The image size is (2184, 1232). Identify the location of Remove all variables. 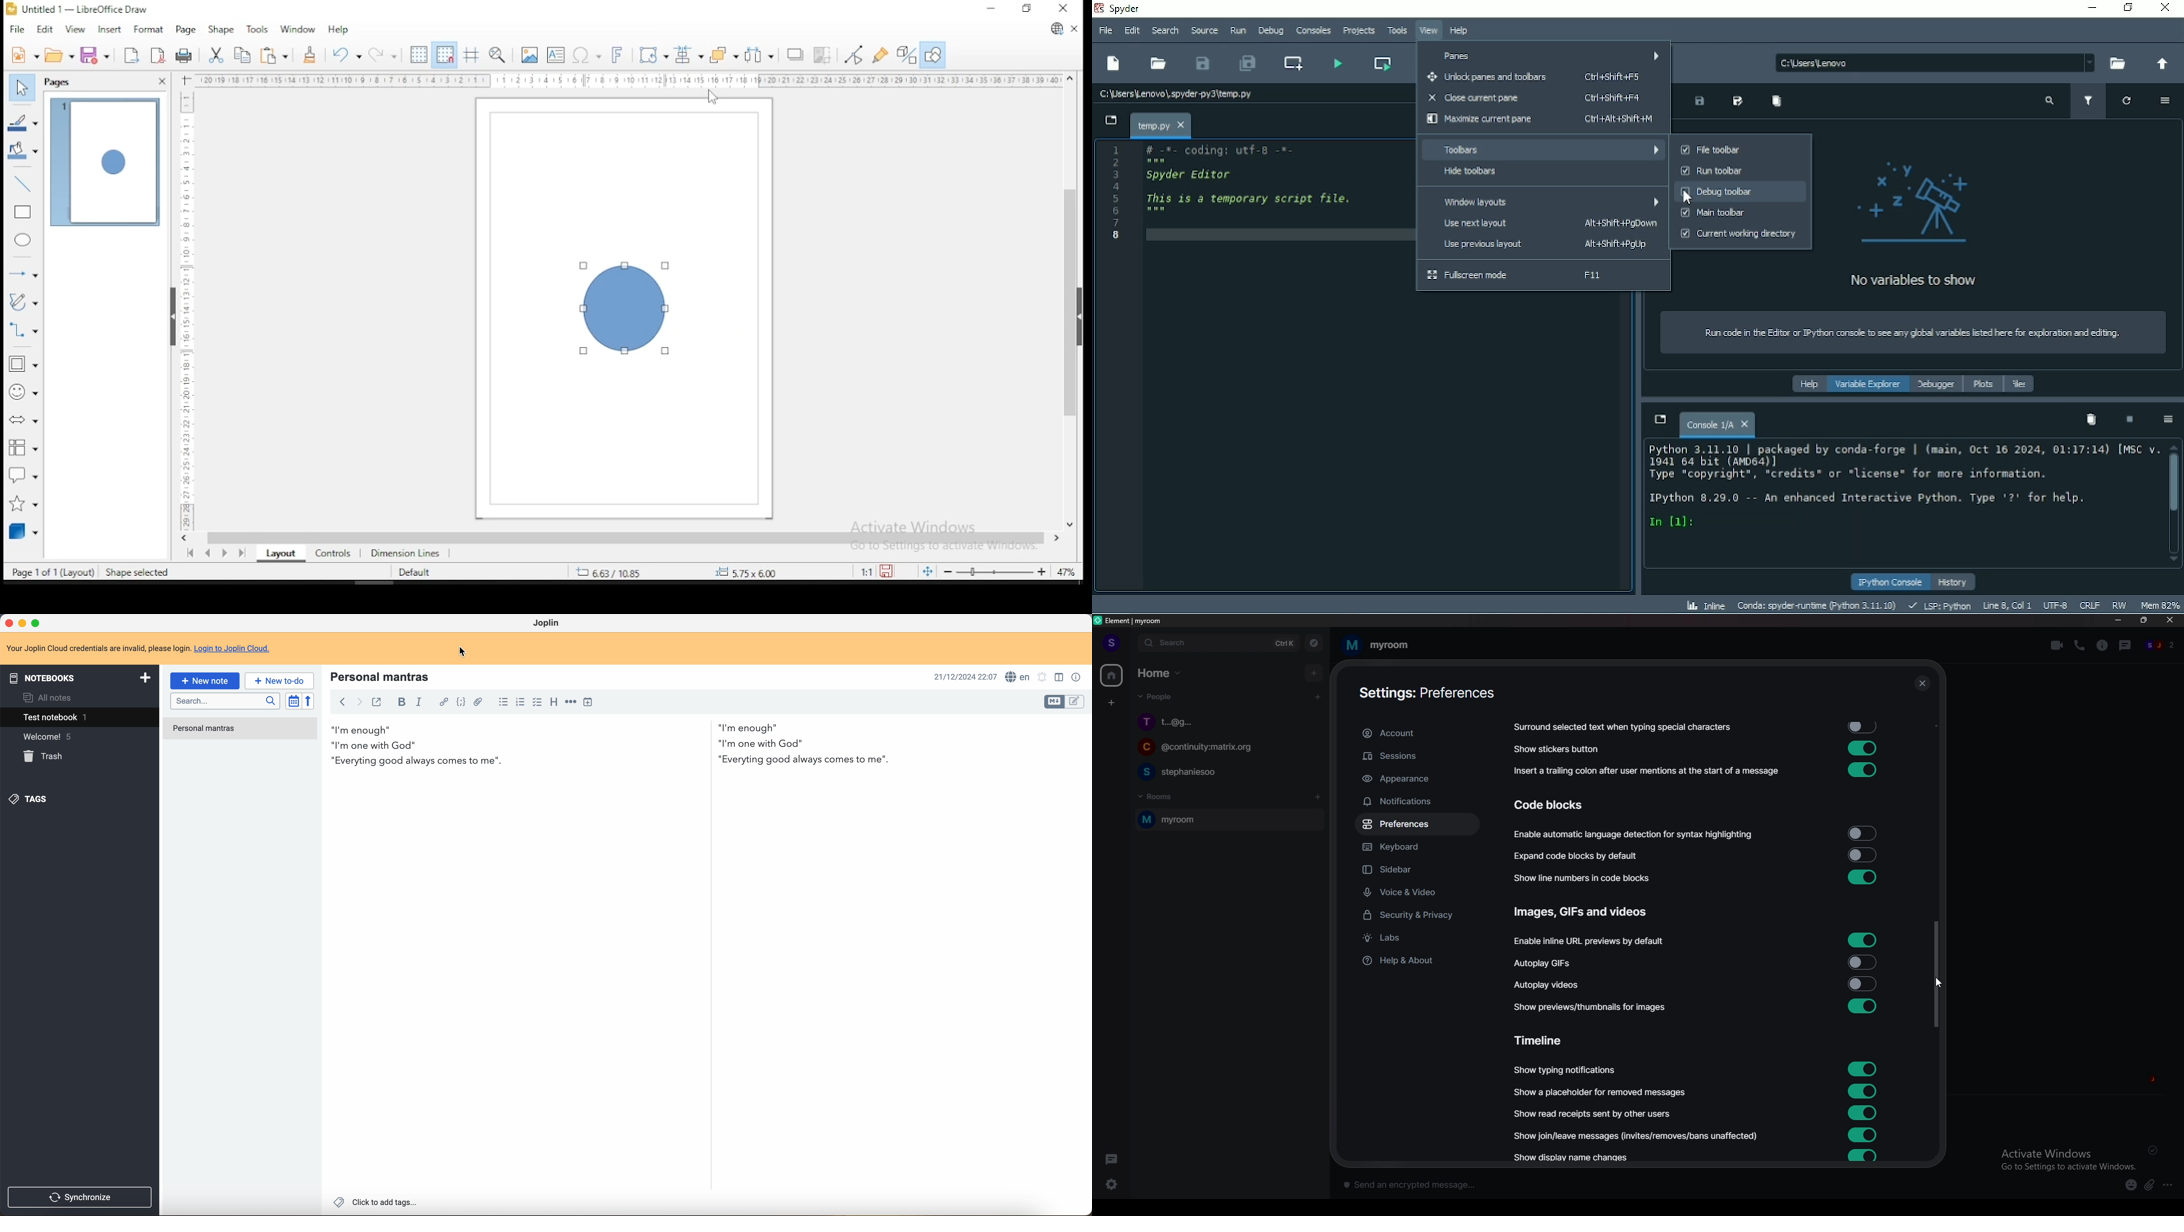
(1776, 101).